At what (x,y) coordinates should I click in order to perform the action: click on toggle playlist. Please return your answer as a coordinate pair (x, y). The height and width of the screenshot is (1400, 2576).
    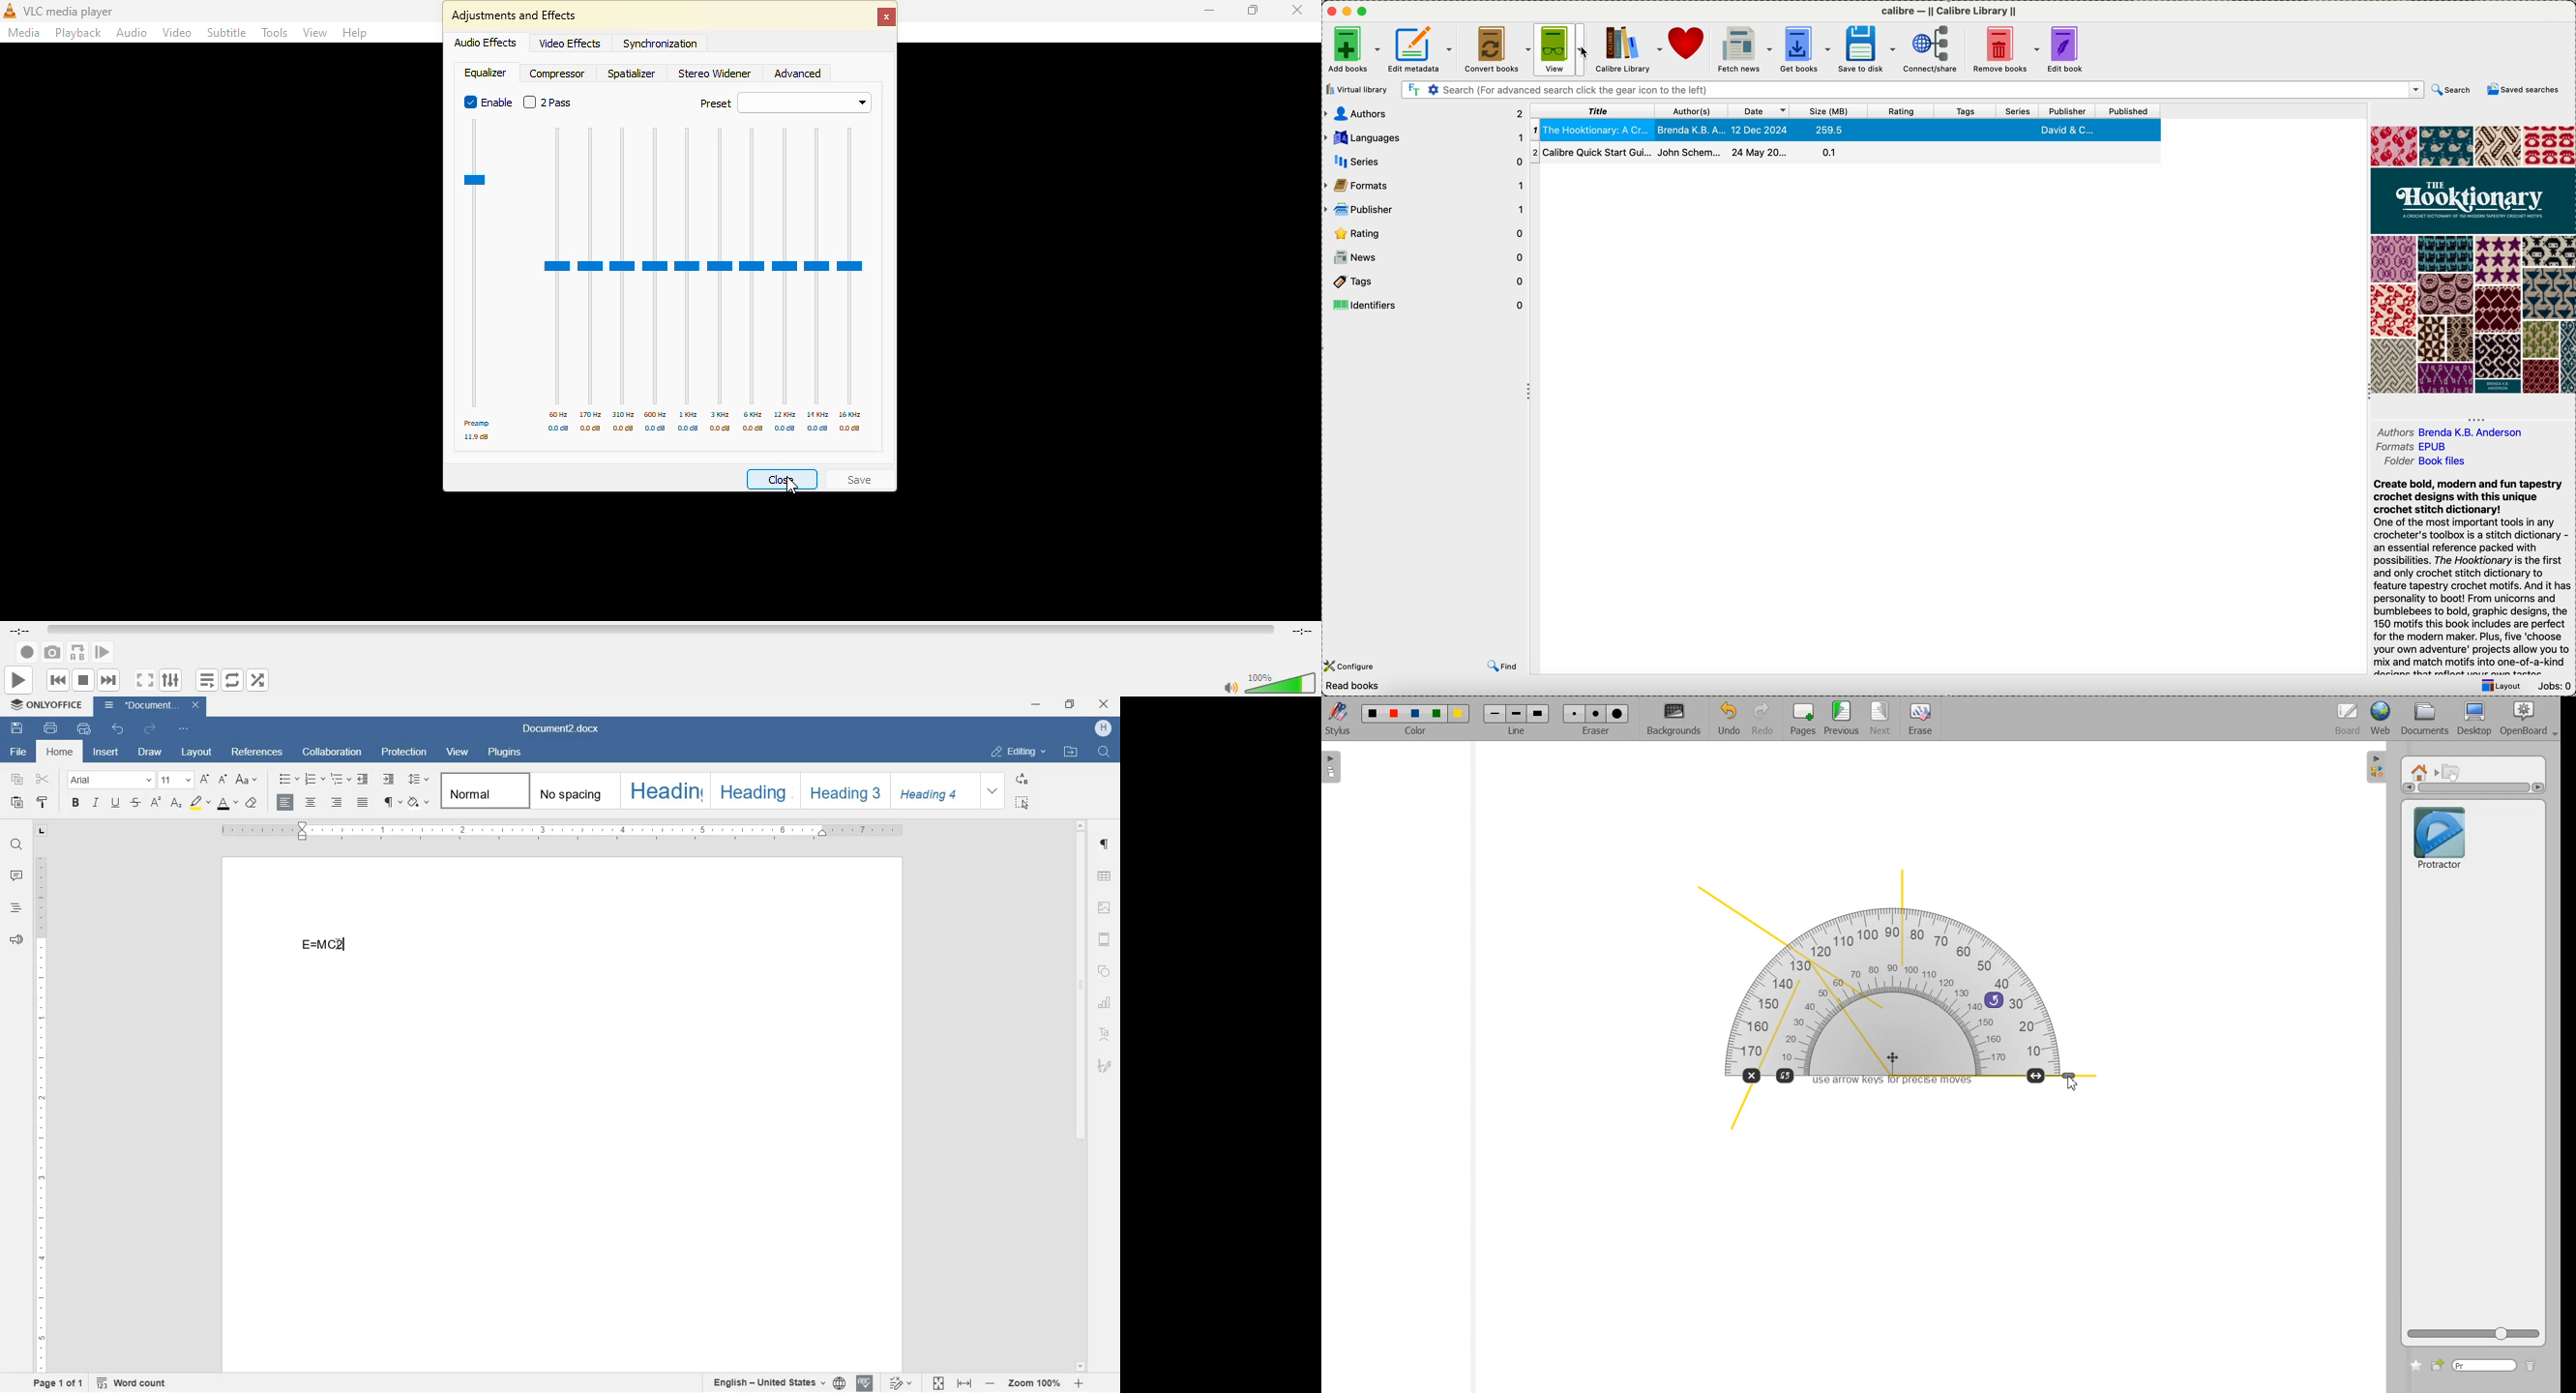
    Looking at the image, I should click on (206, 680).